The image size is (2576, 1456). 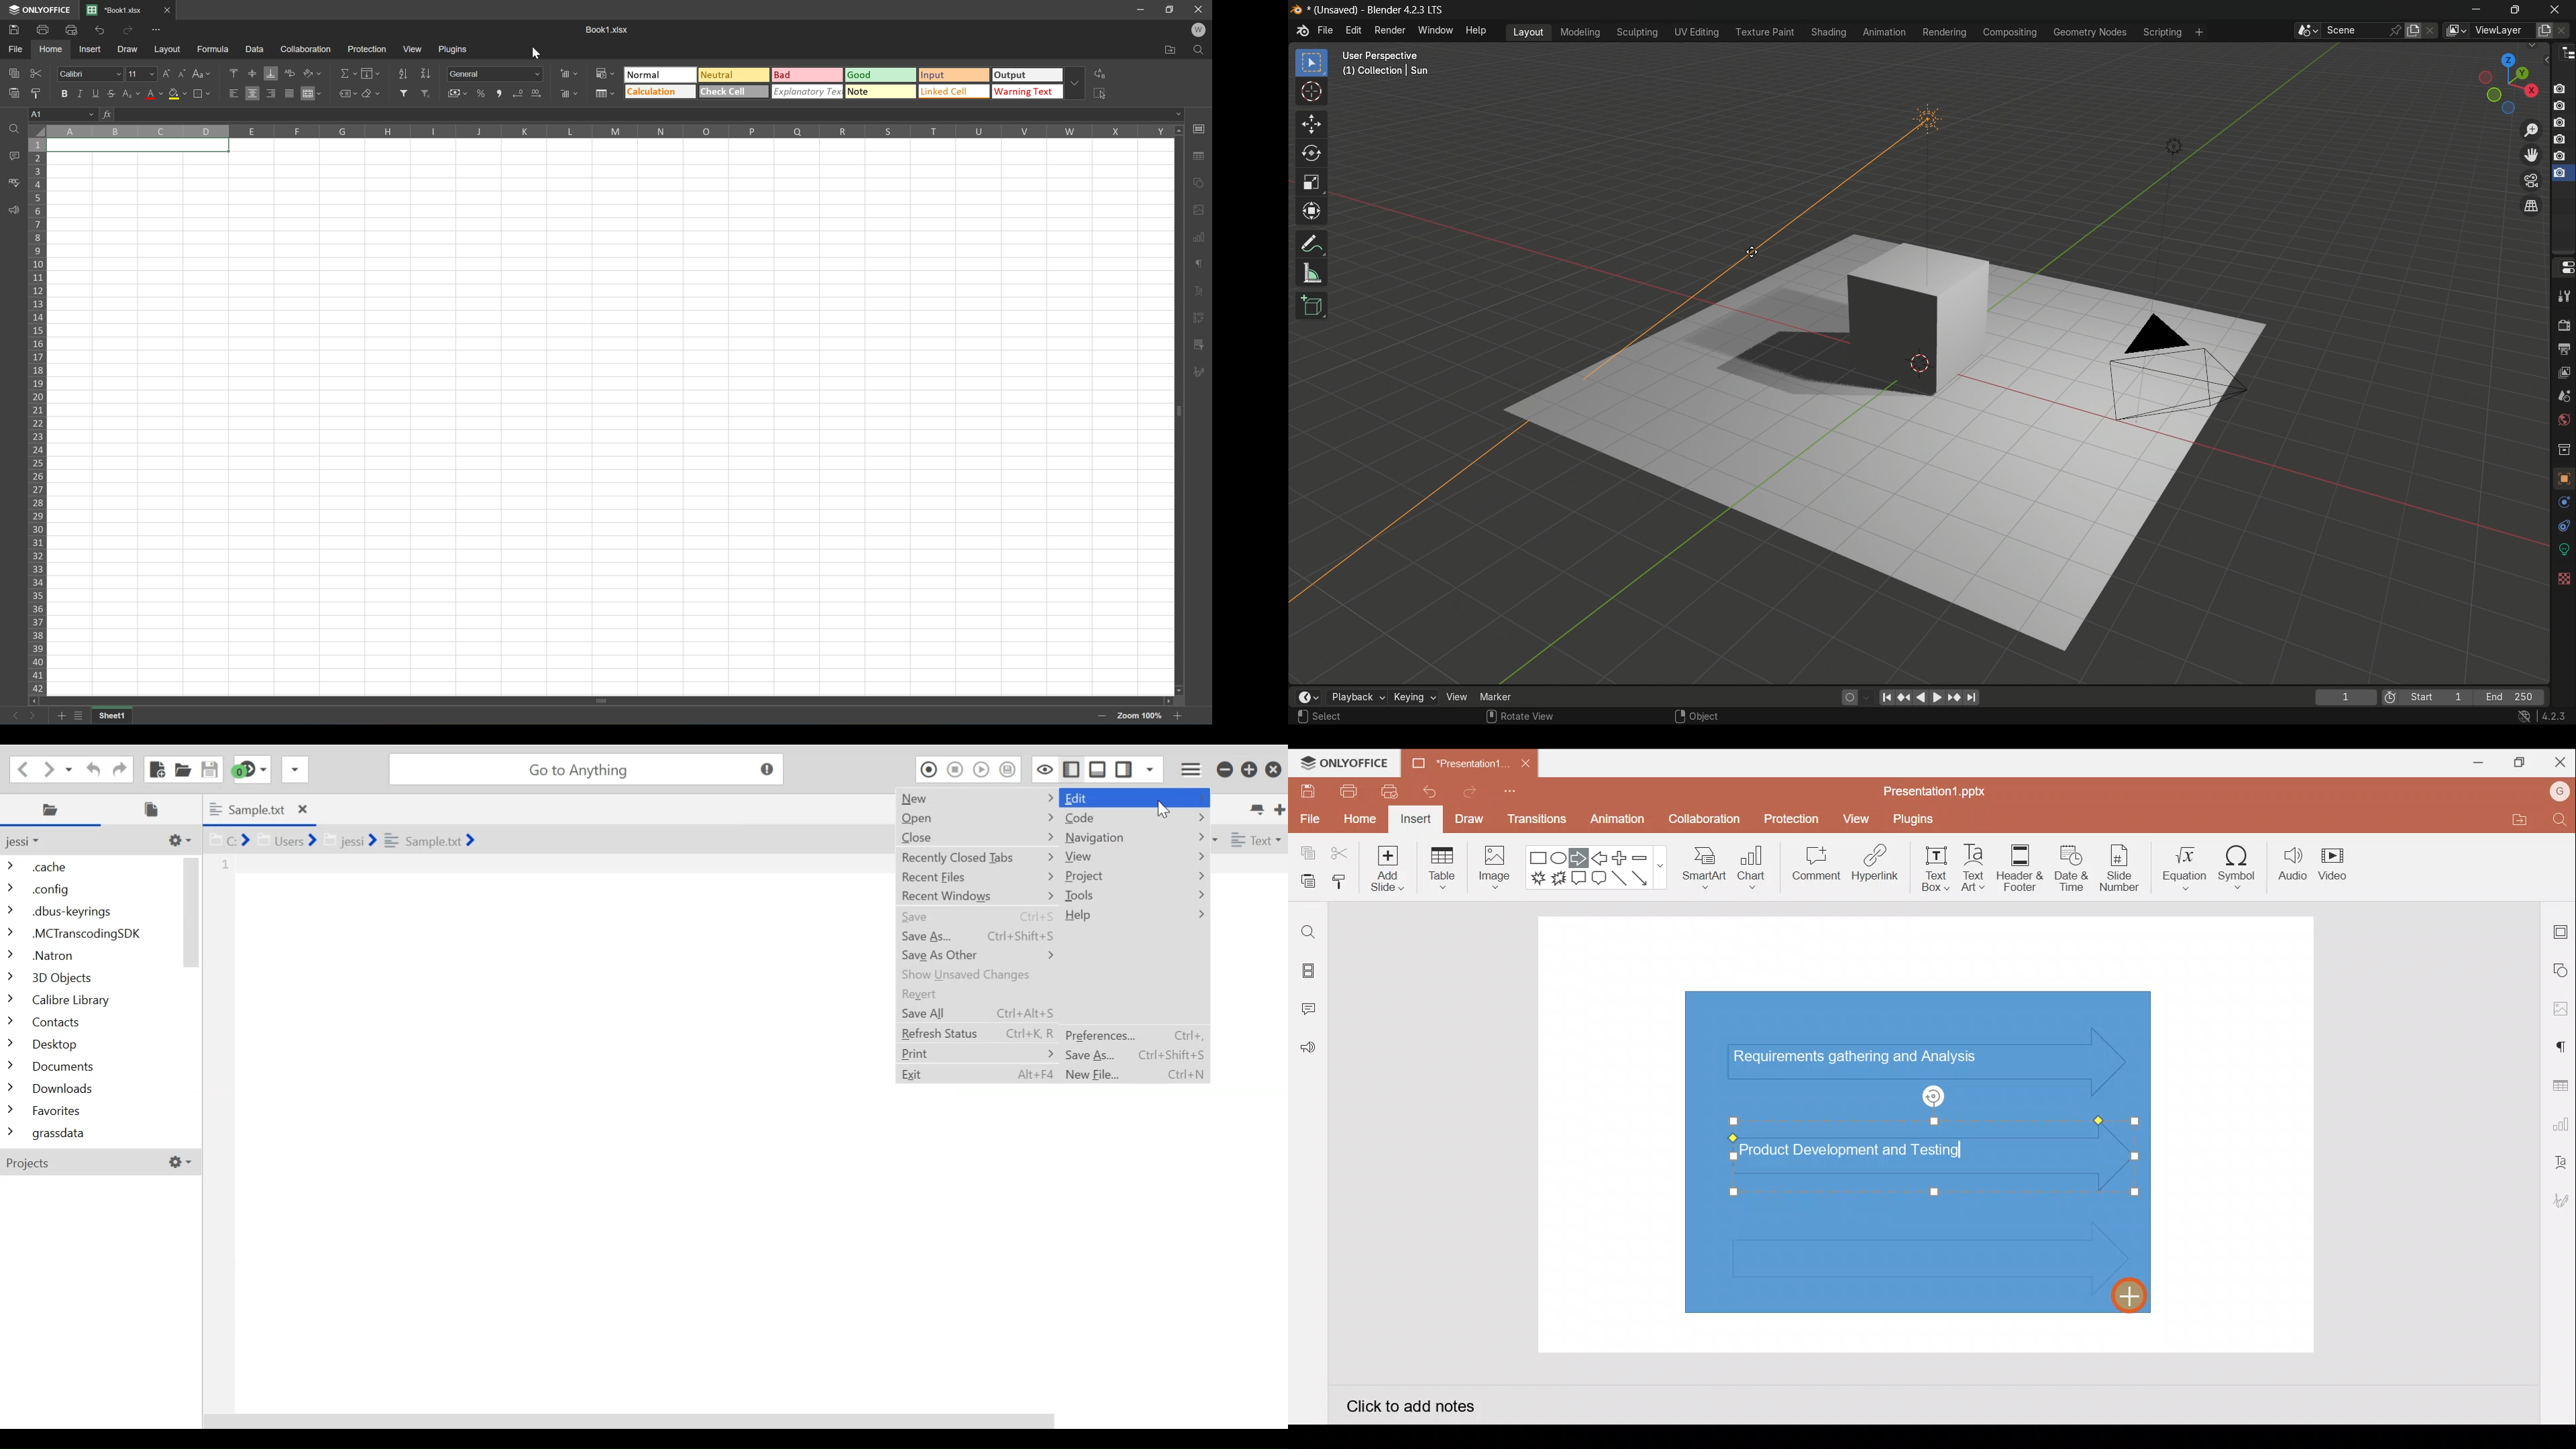 What do you see at coordinates (2334, 861) in the screenshot?
I see `Video` at bounding box center [2334, 861].